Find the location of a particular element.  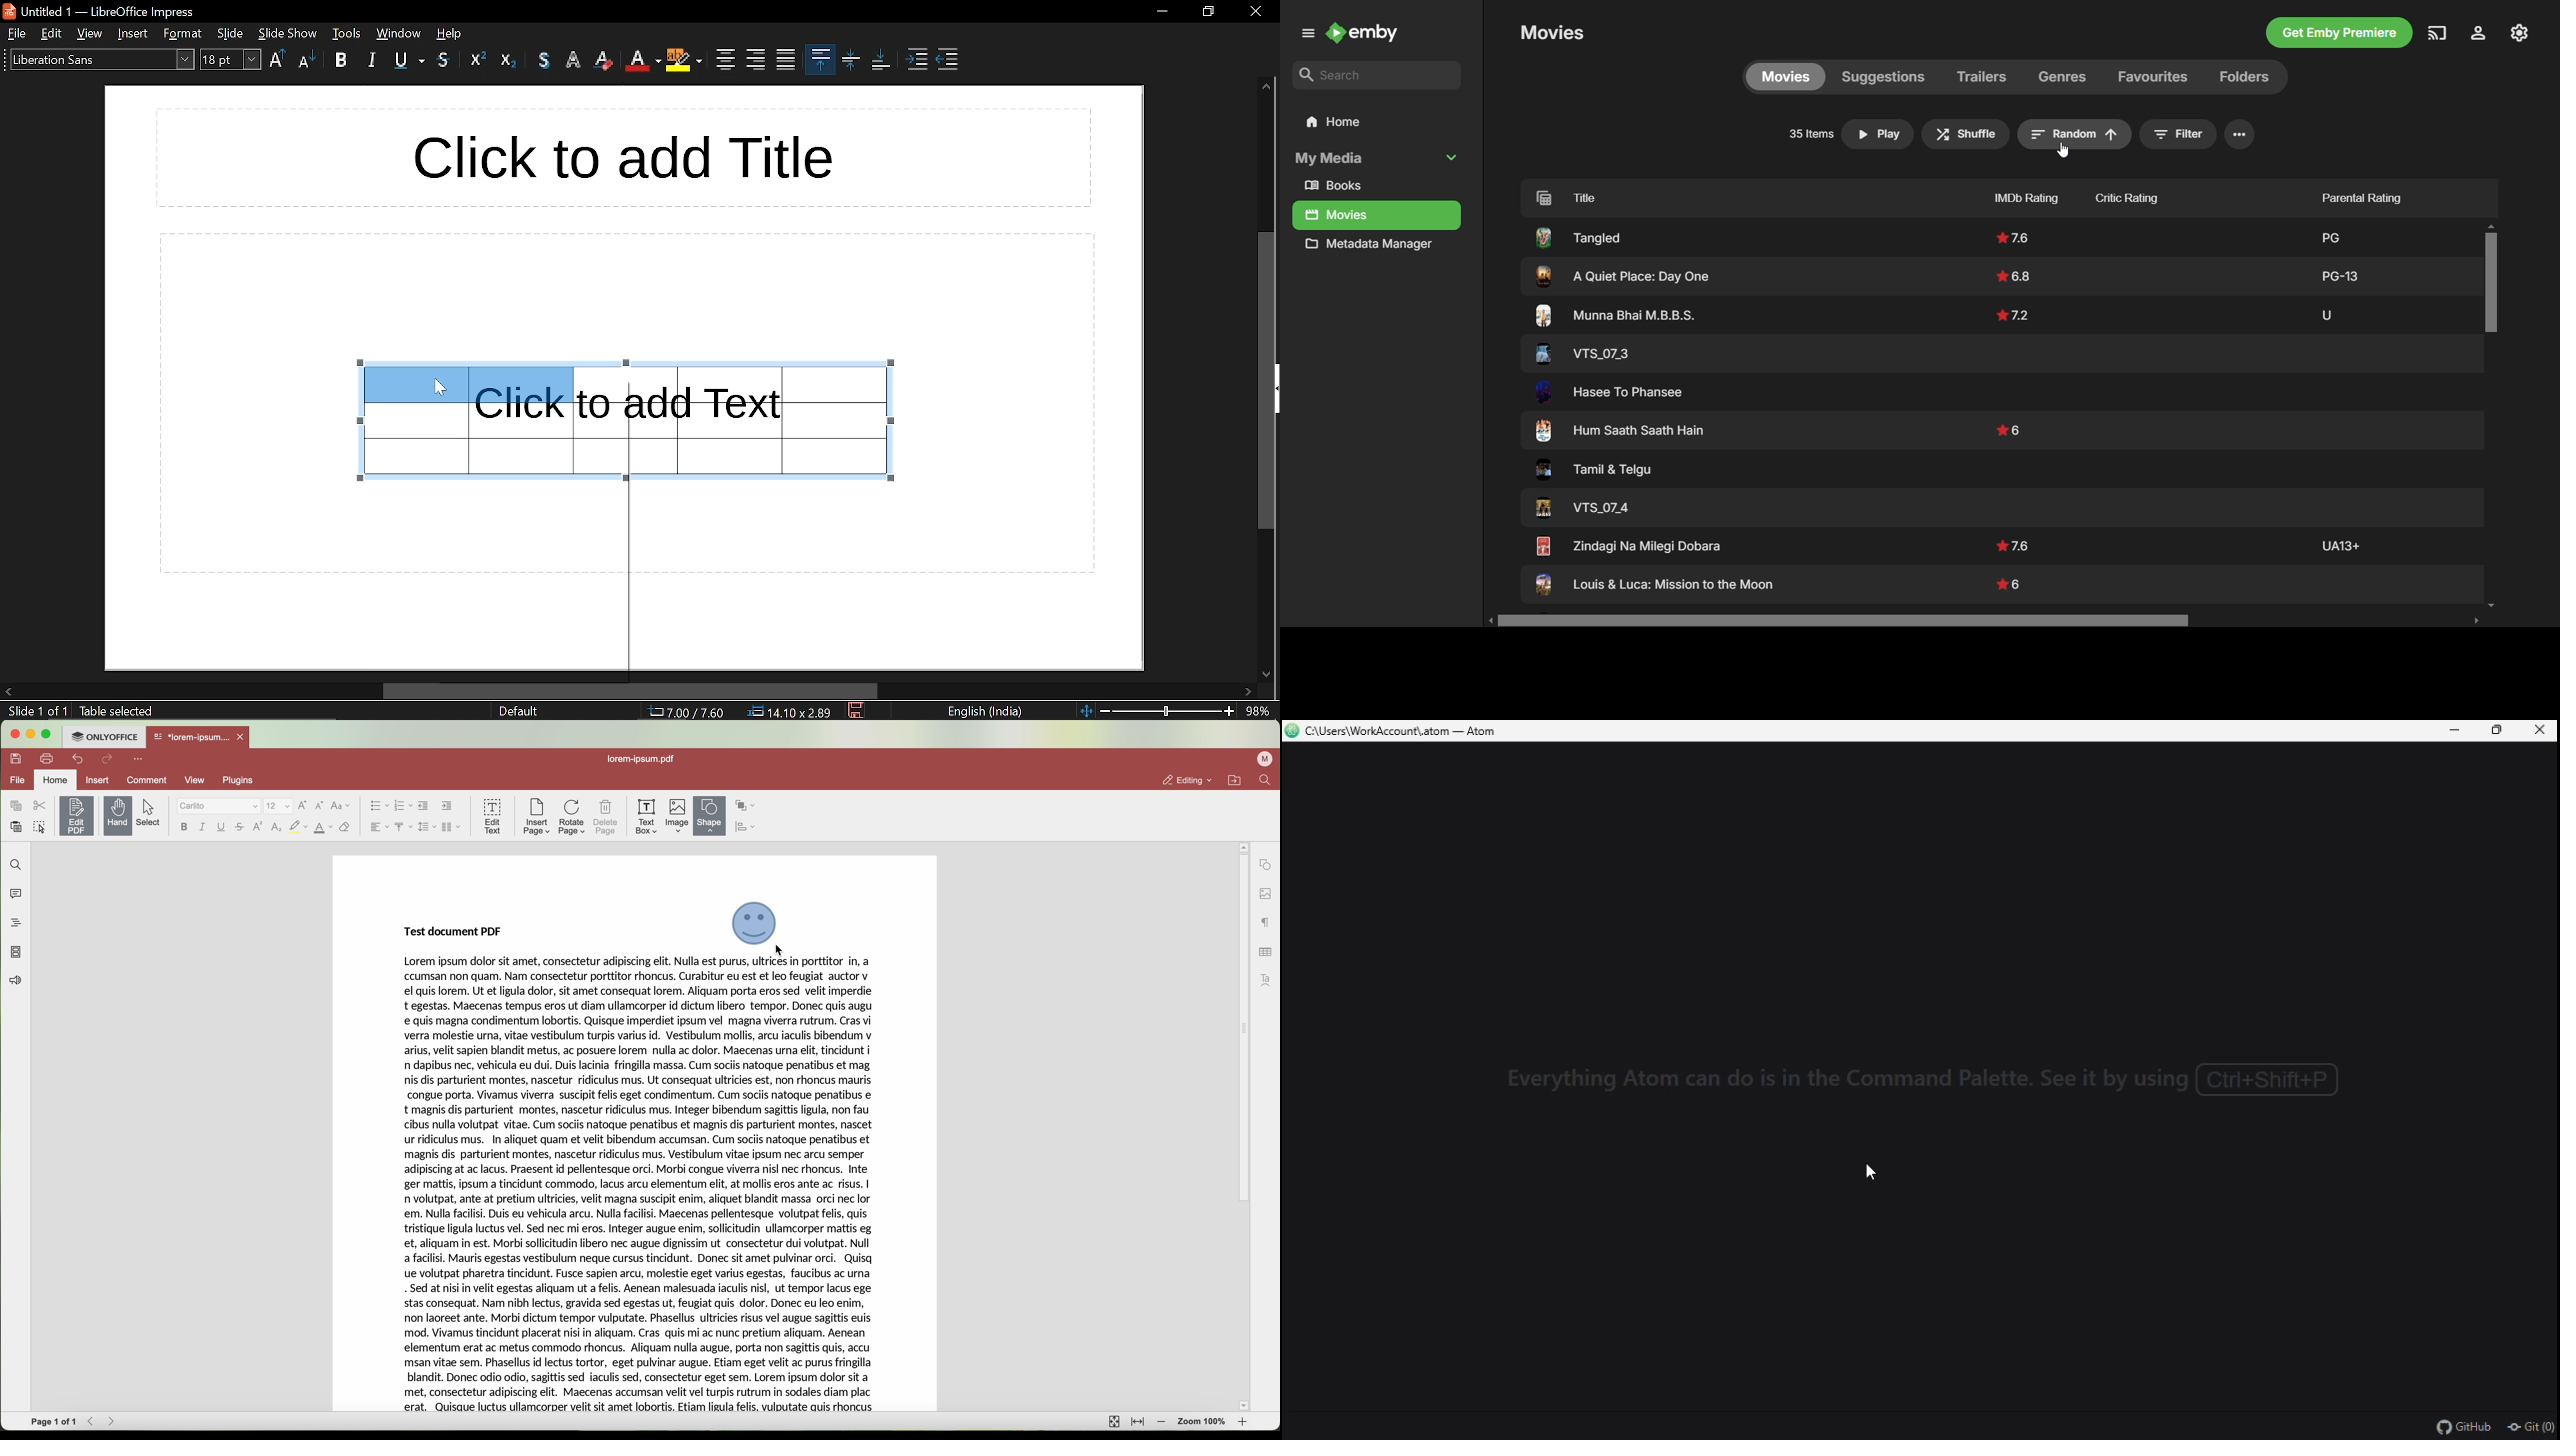

lorem-ipsum.pdf is located at coordinates (645, 759).